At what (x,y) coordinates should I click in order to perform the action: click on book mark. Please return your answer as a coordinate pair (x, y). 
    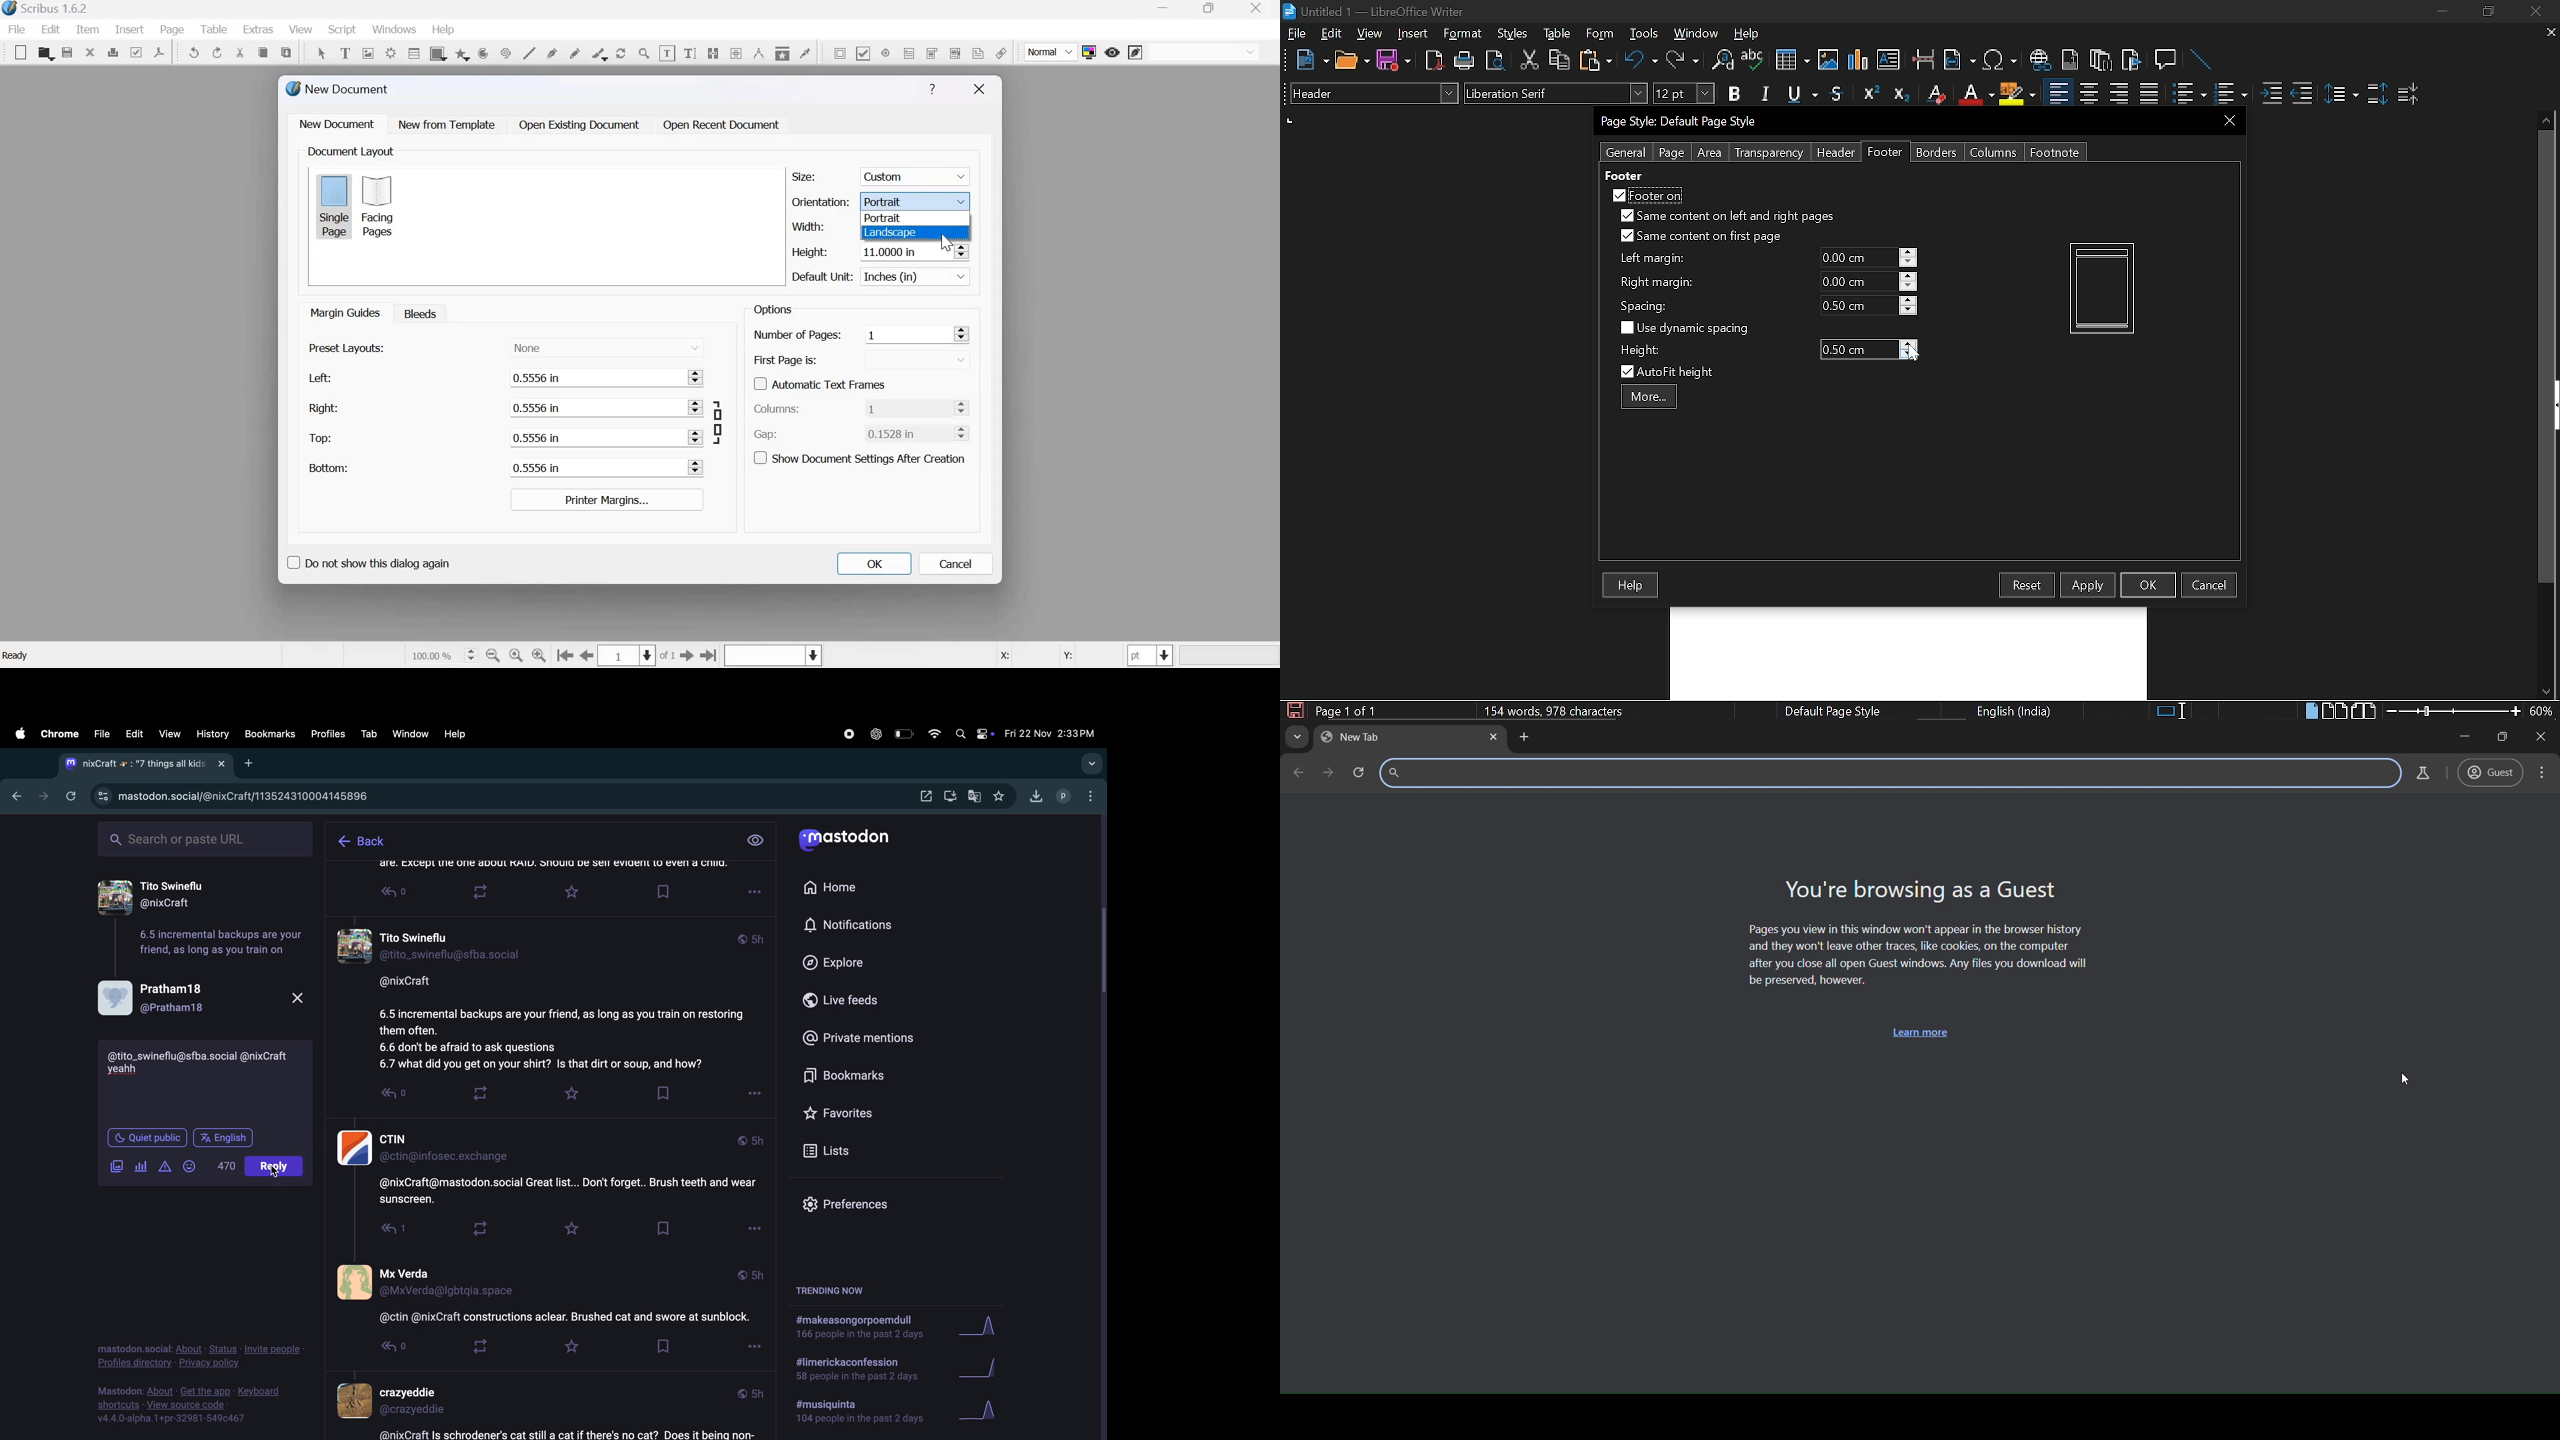
    Looking at the image, I should click on (661, 1092).